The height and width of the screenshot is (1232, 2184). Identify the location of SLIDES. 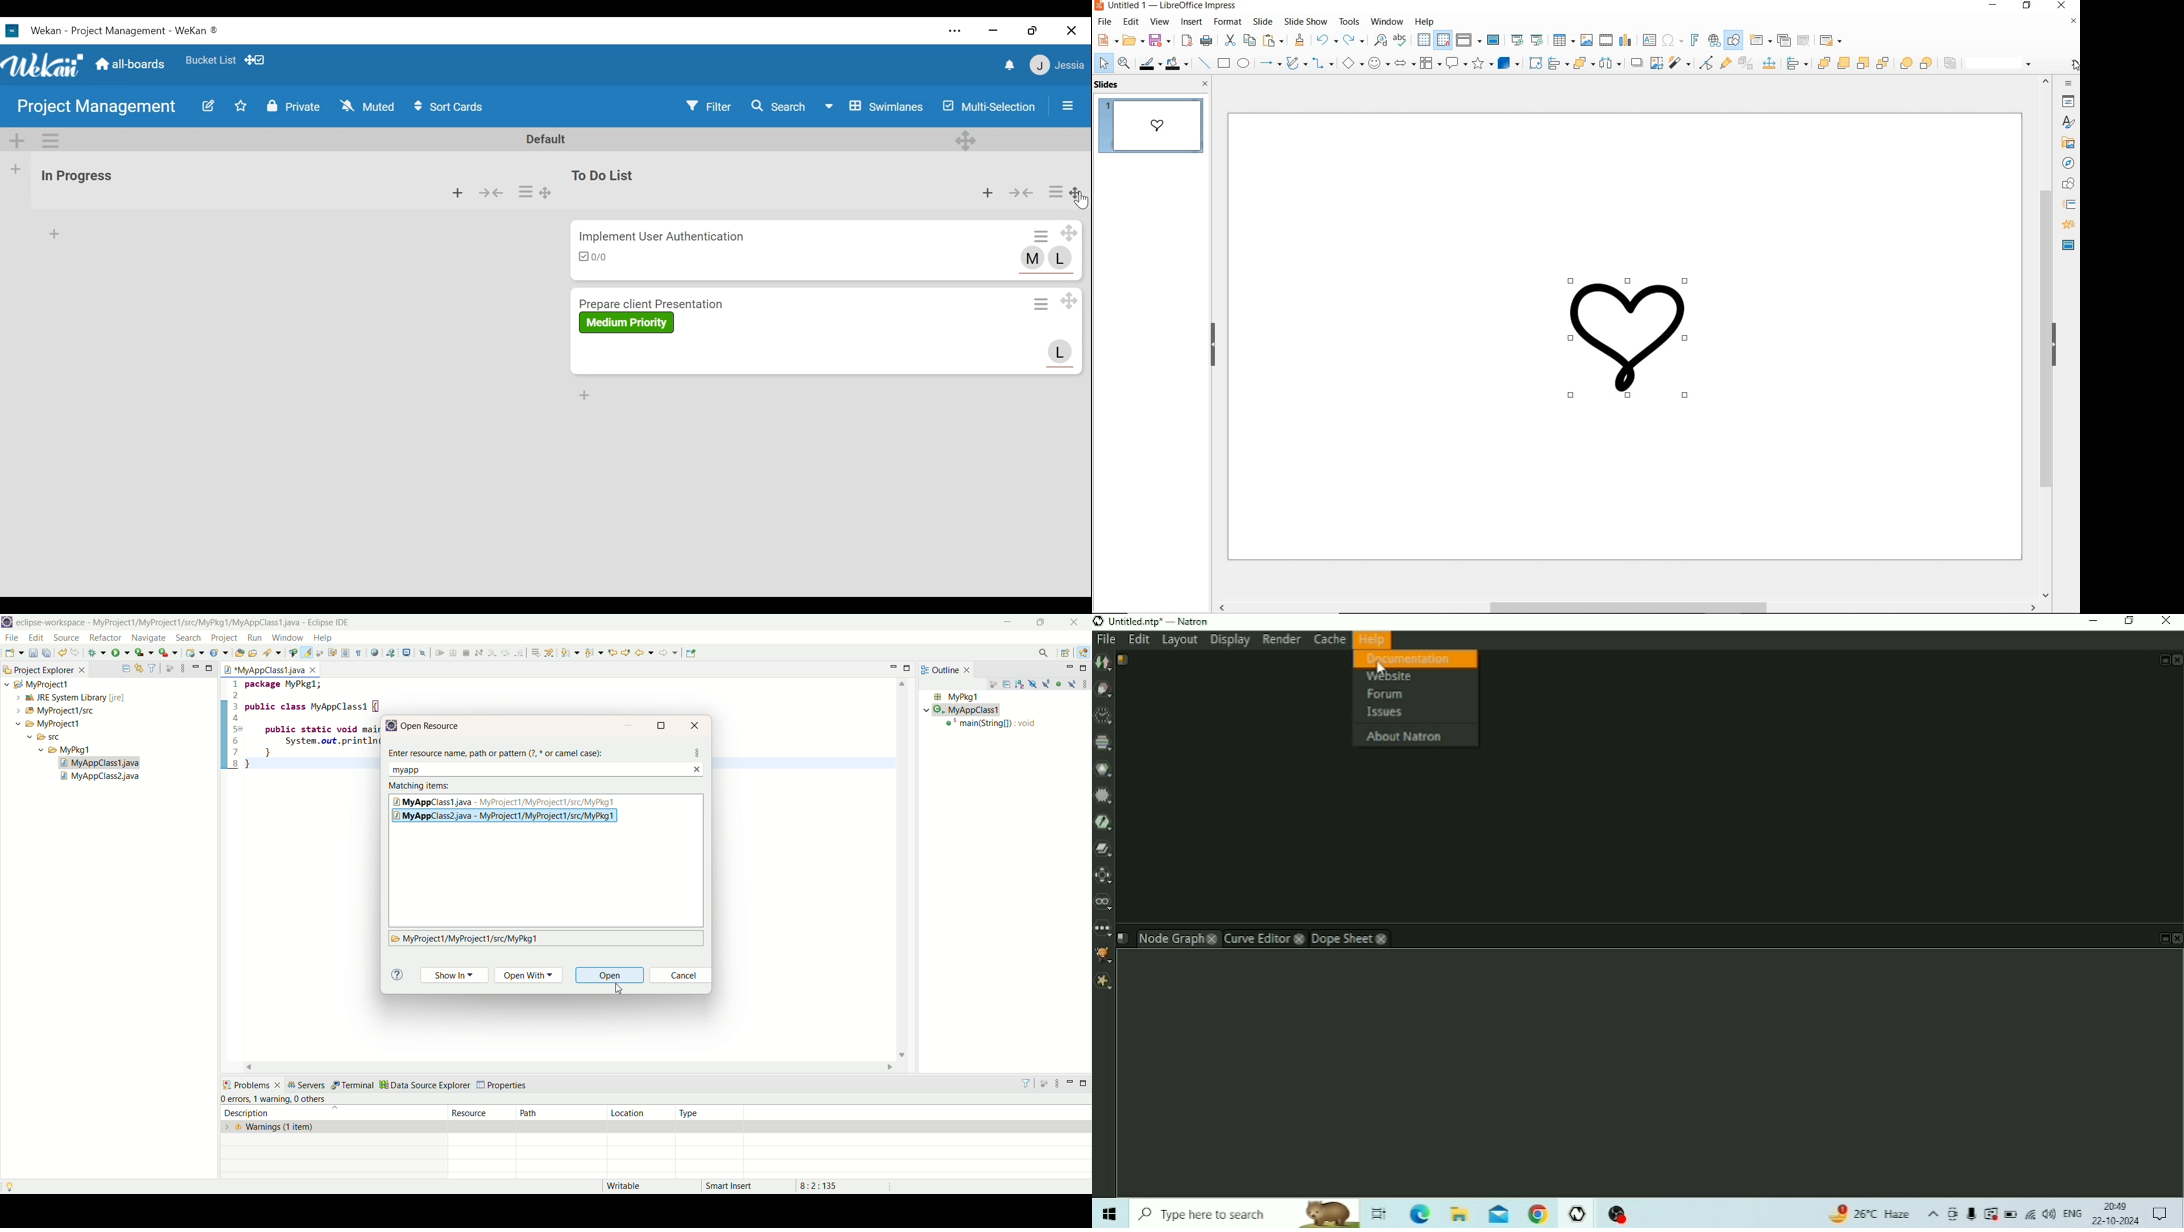
(1108, 85).